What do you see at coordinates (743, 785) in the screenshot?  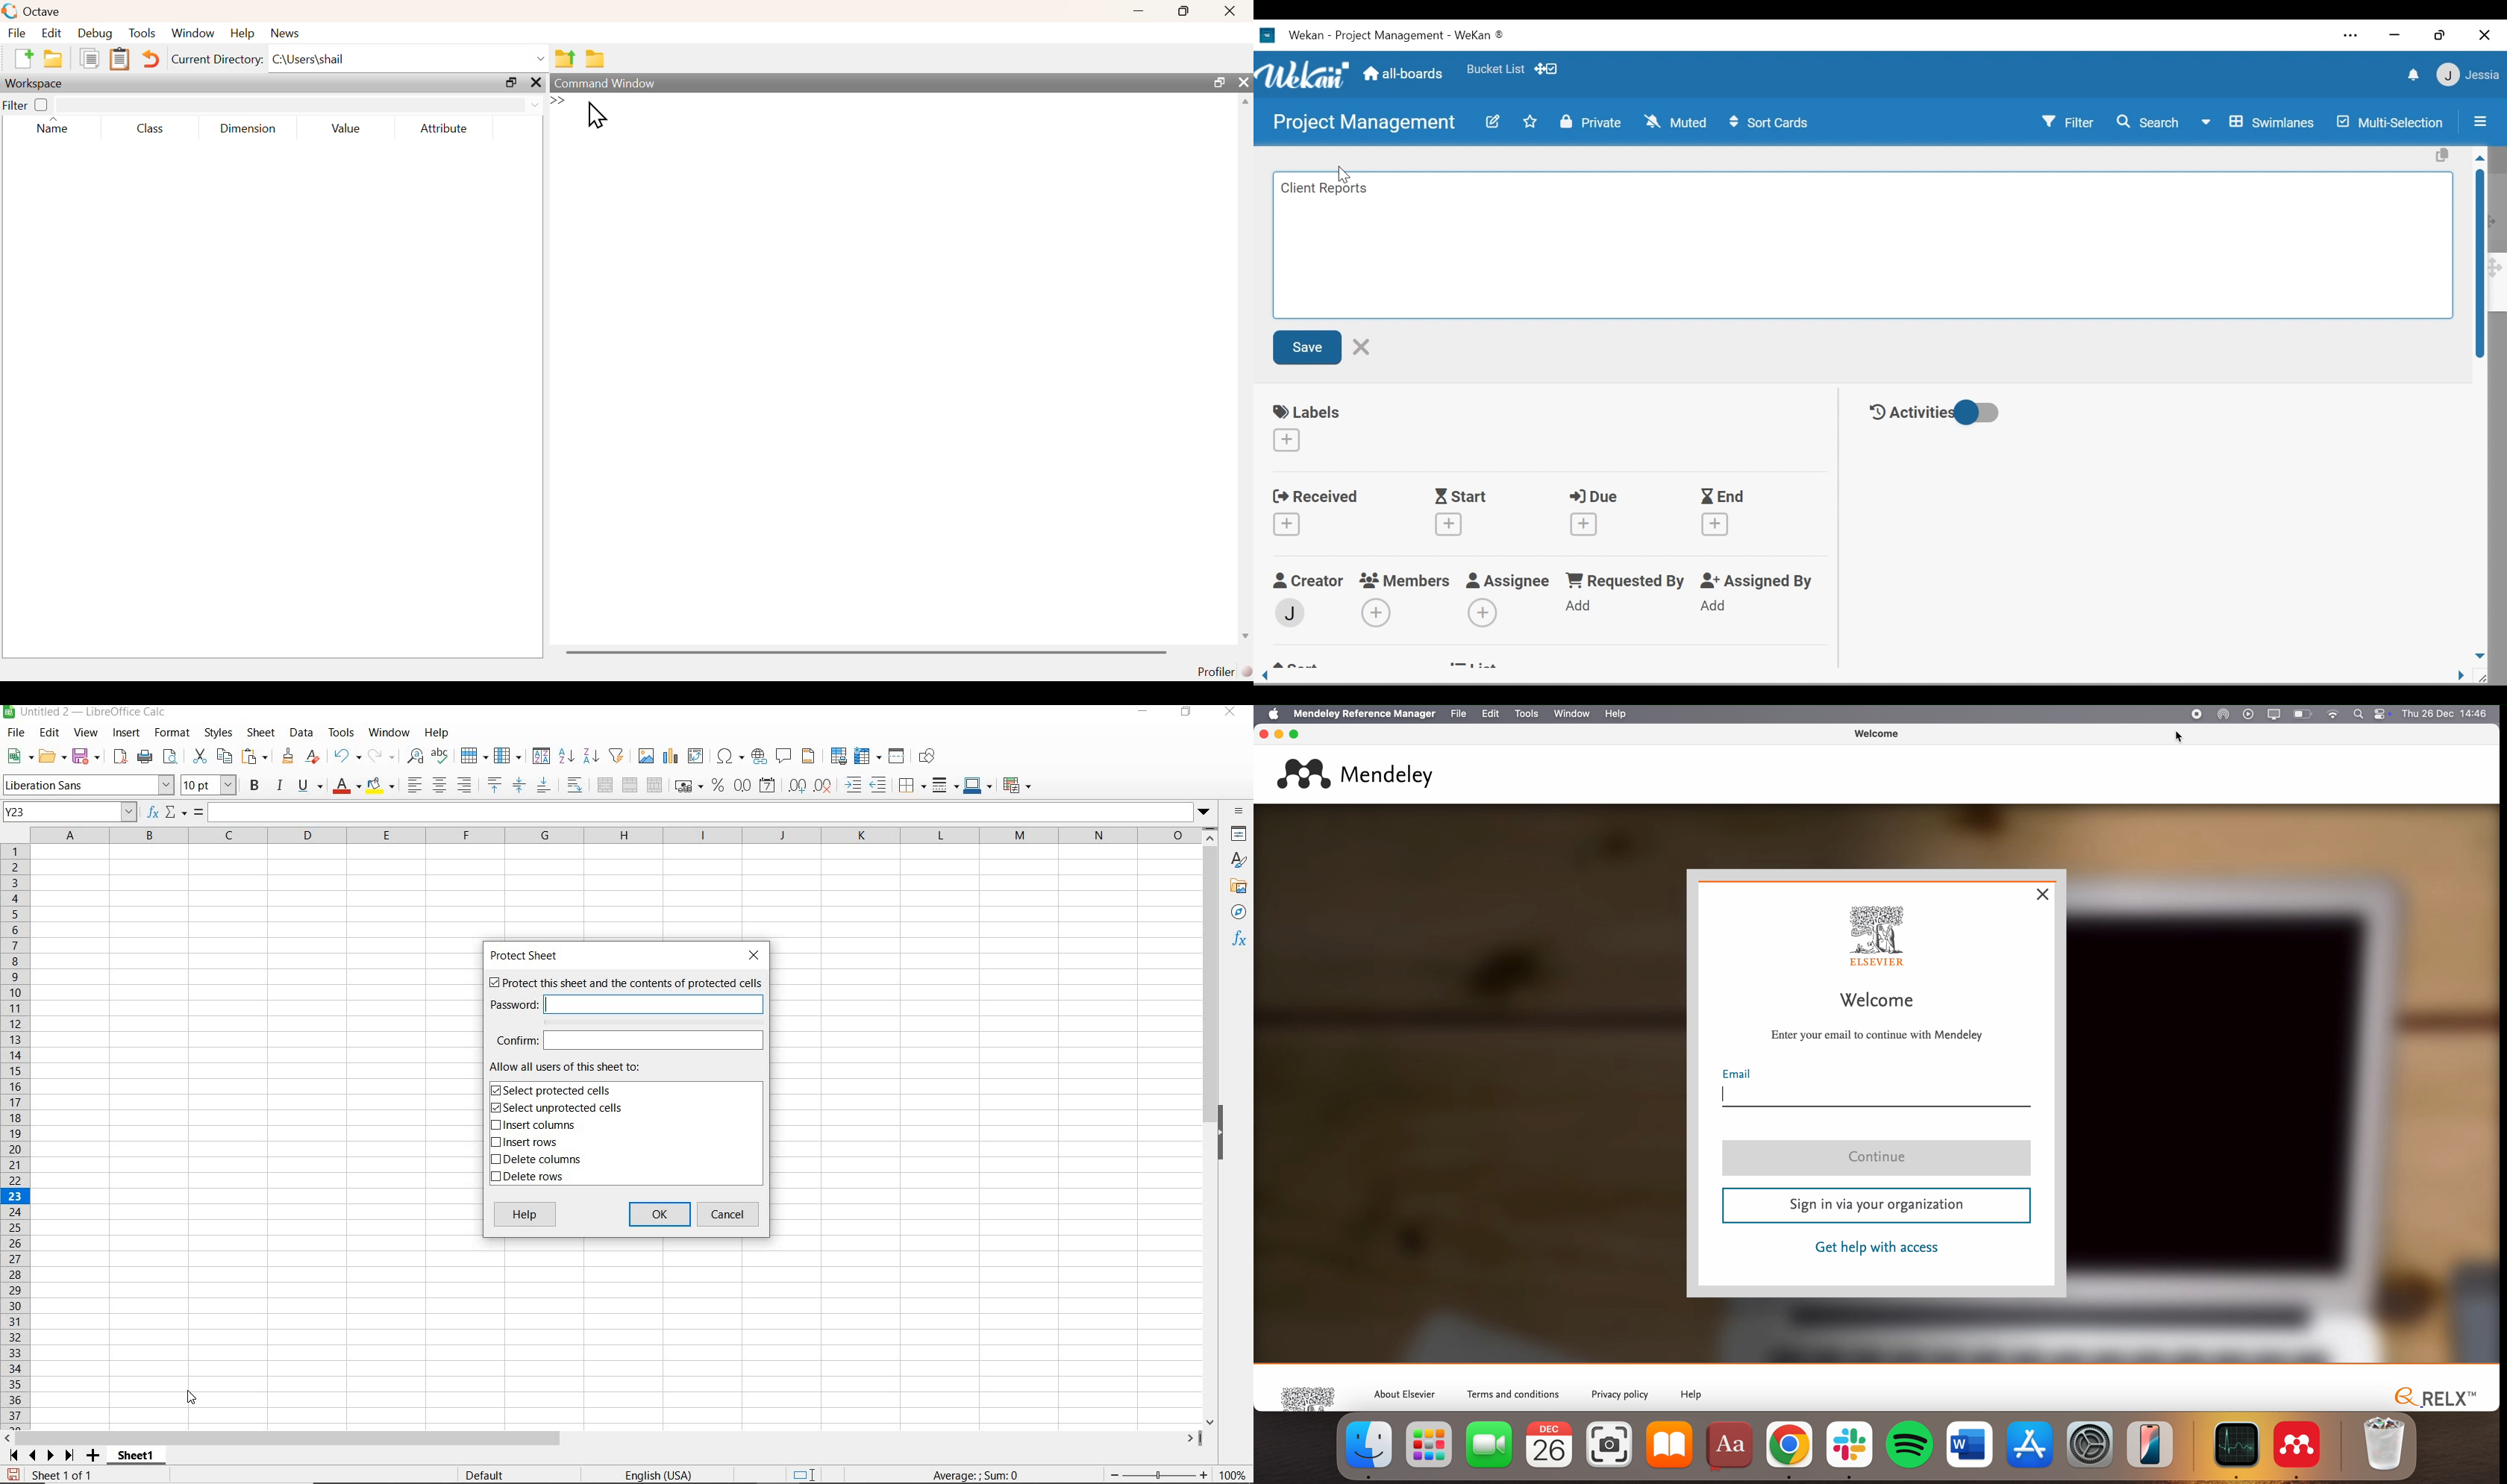 I see `FORMAT AS NUMBER` at bounding box center [743, 785].